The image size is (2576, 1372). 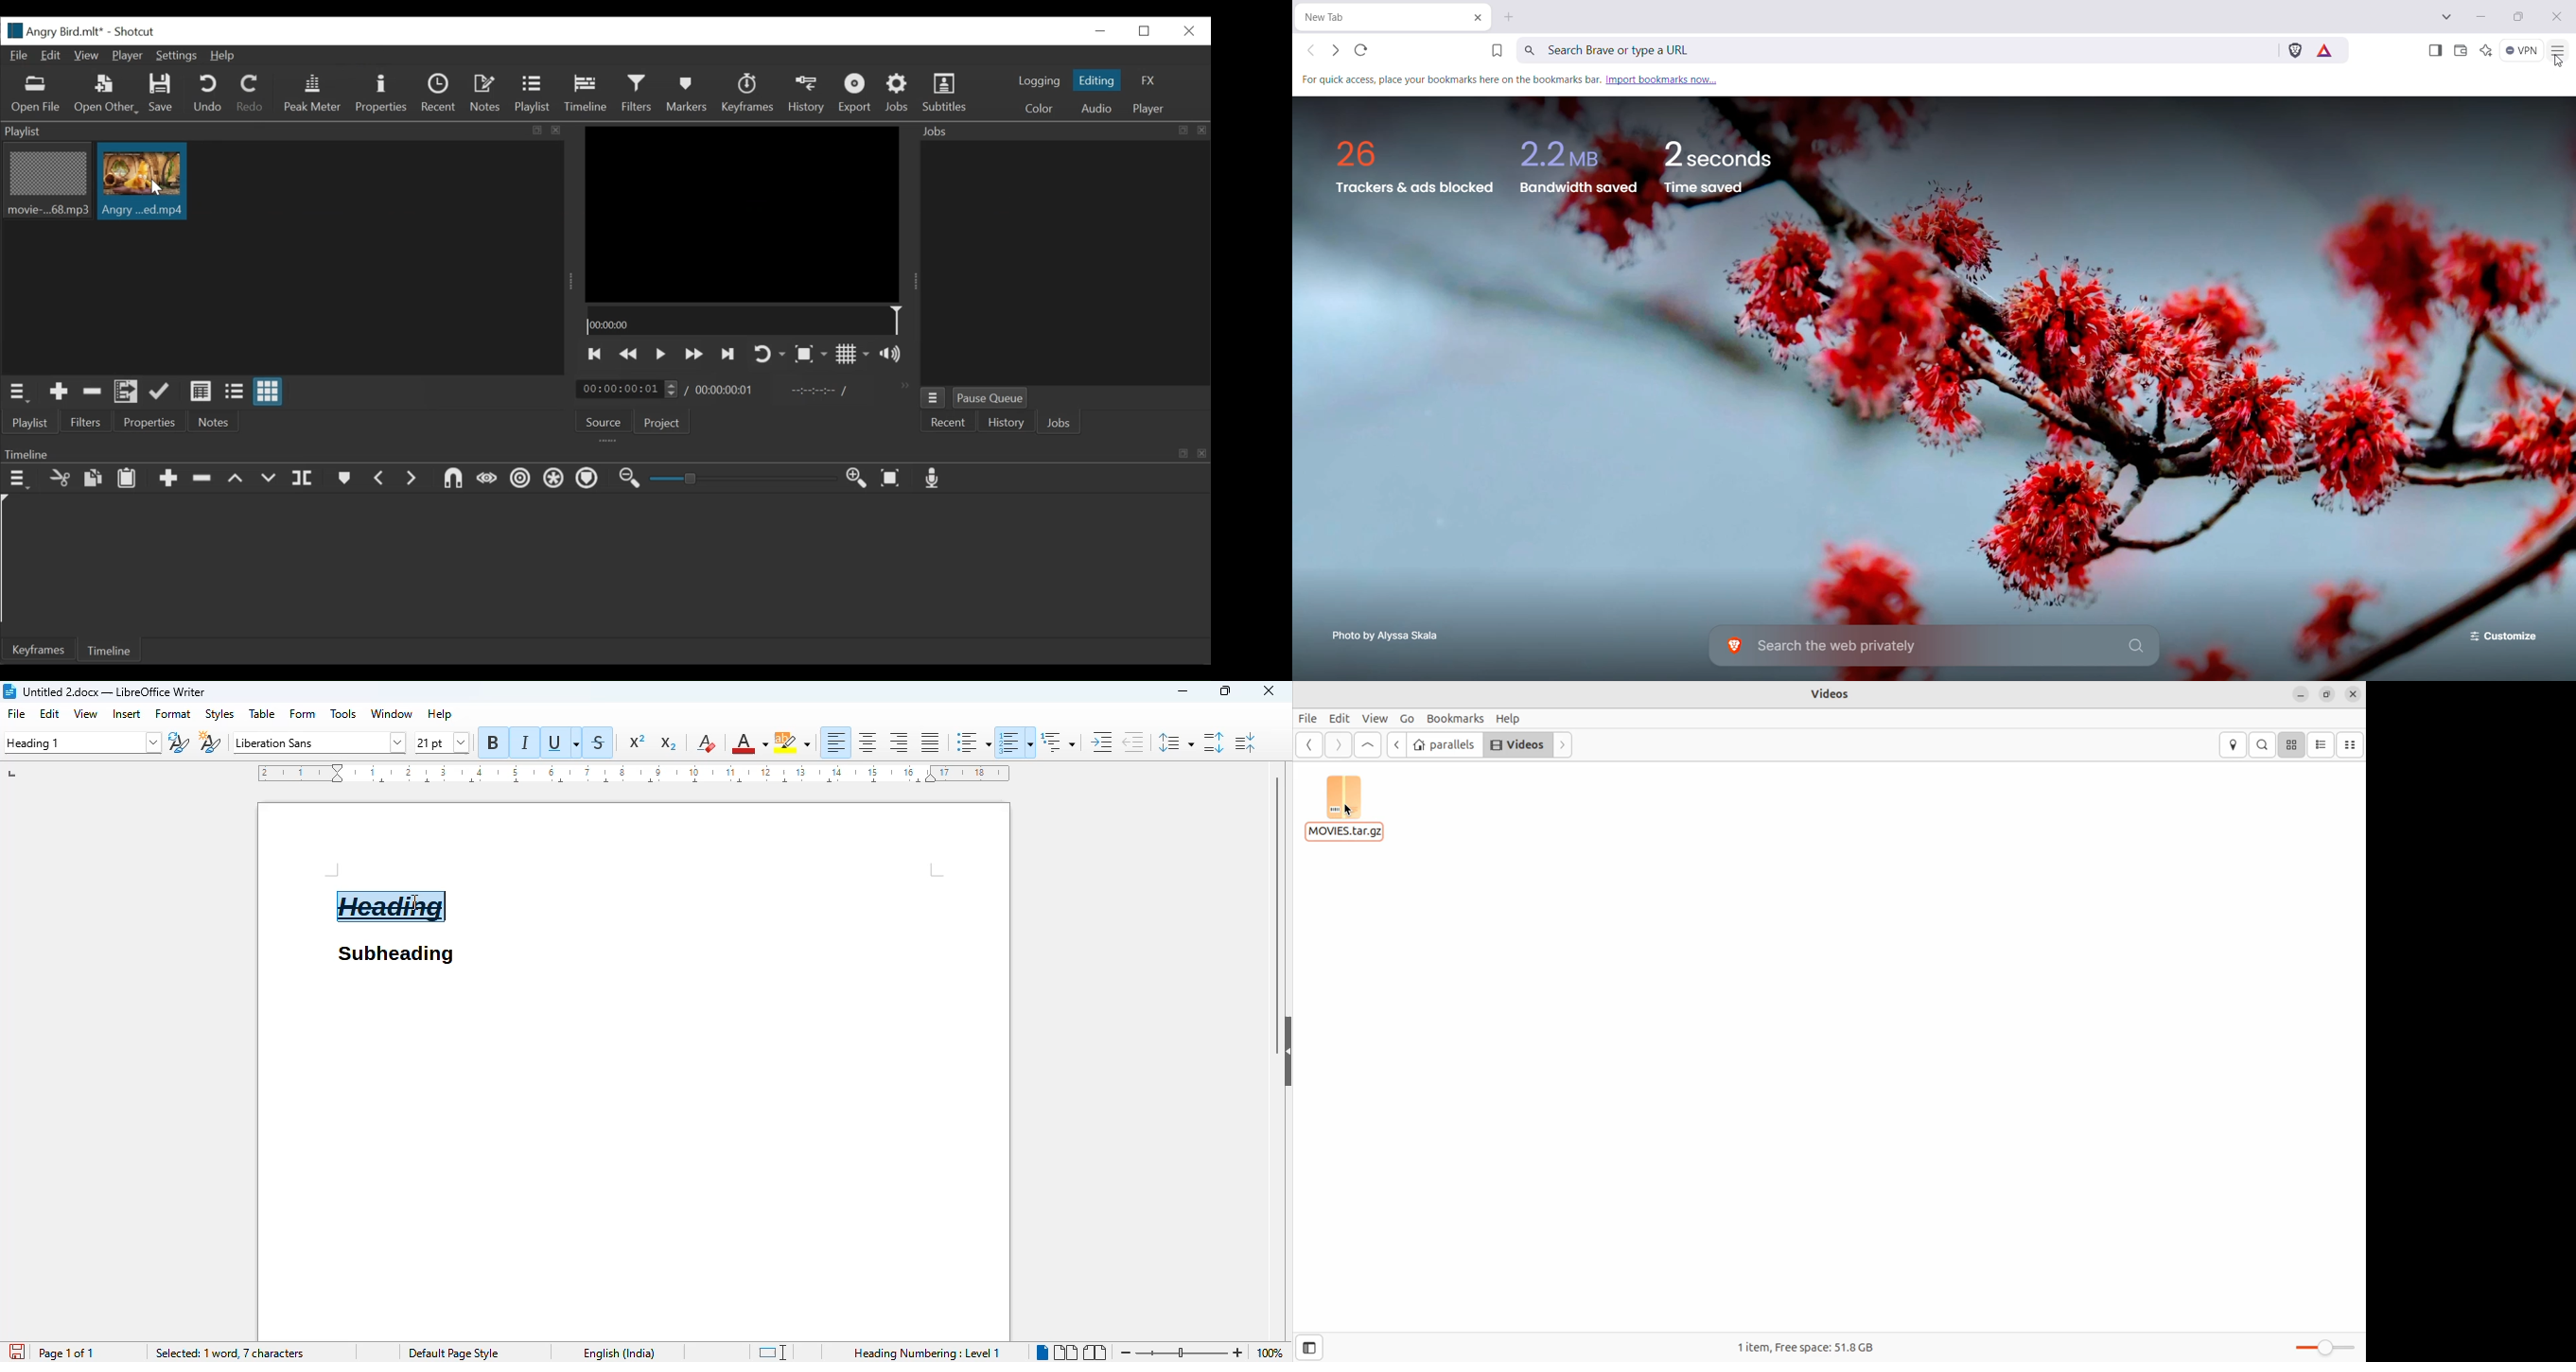 What do you see at coordinates (867, 742) in the screenshot?
I see `align center` at bounding box center [867, 742].